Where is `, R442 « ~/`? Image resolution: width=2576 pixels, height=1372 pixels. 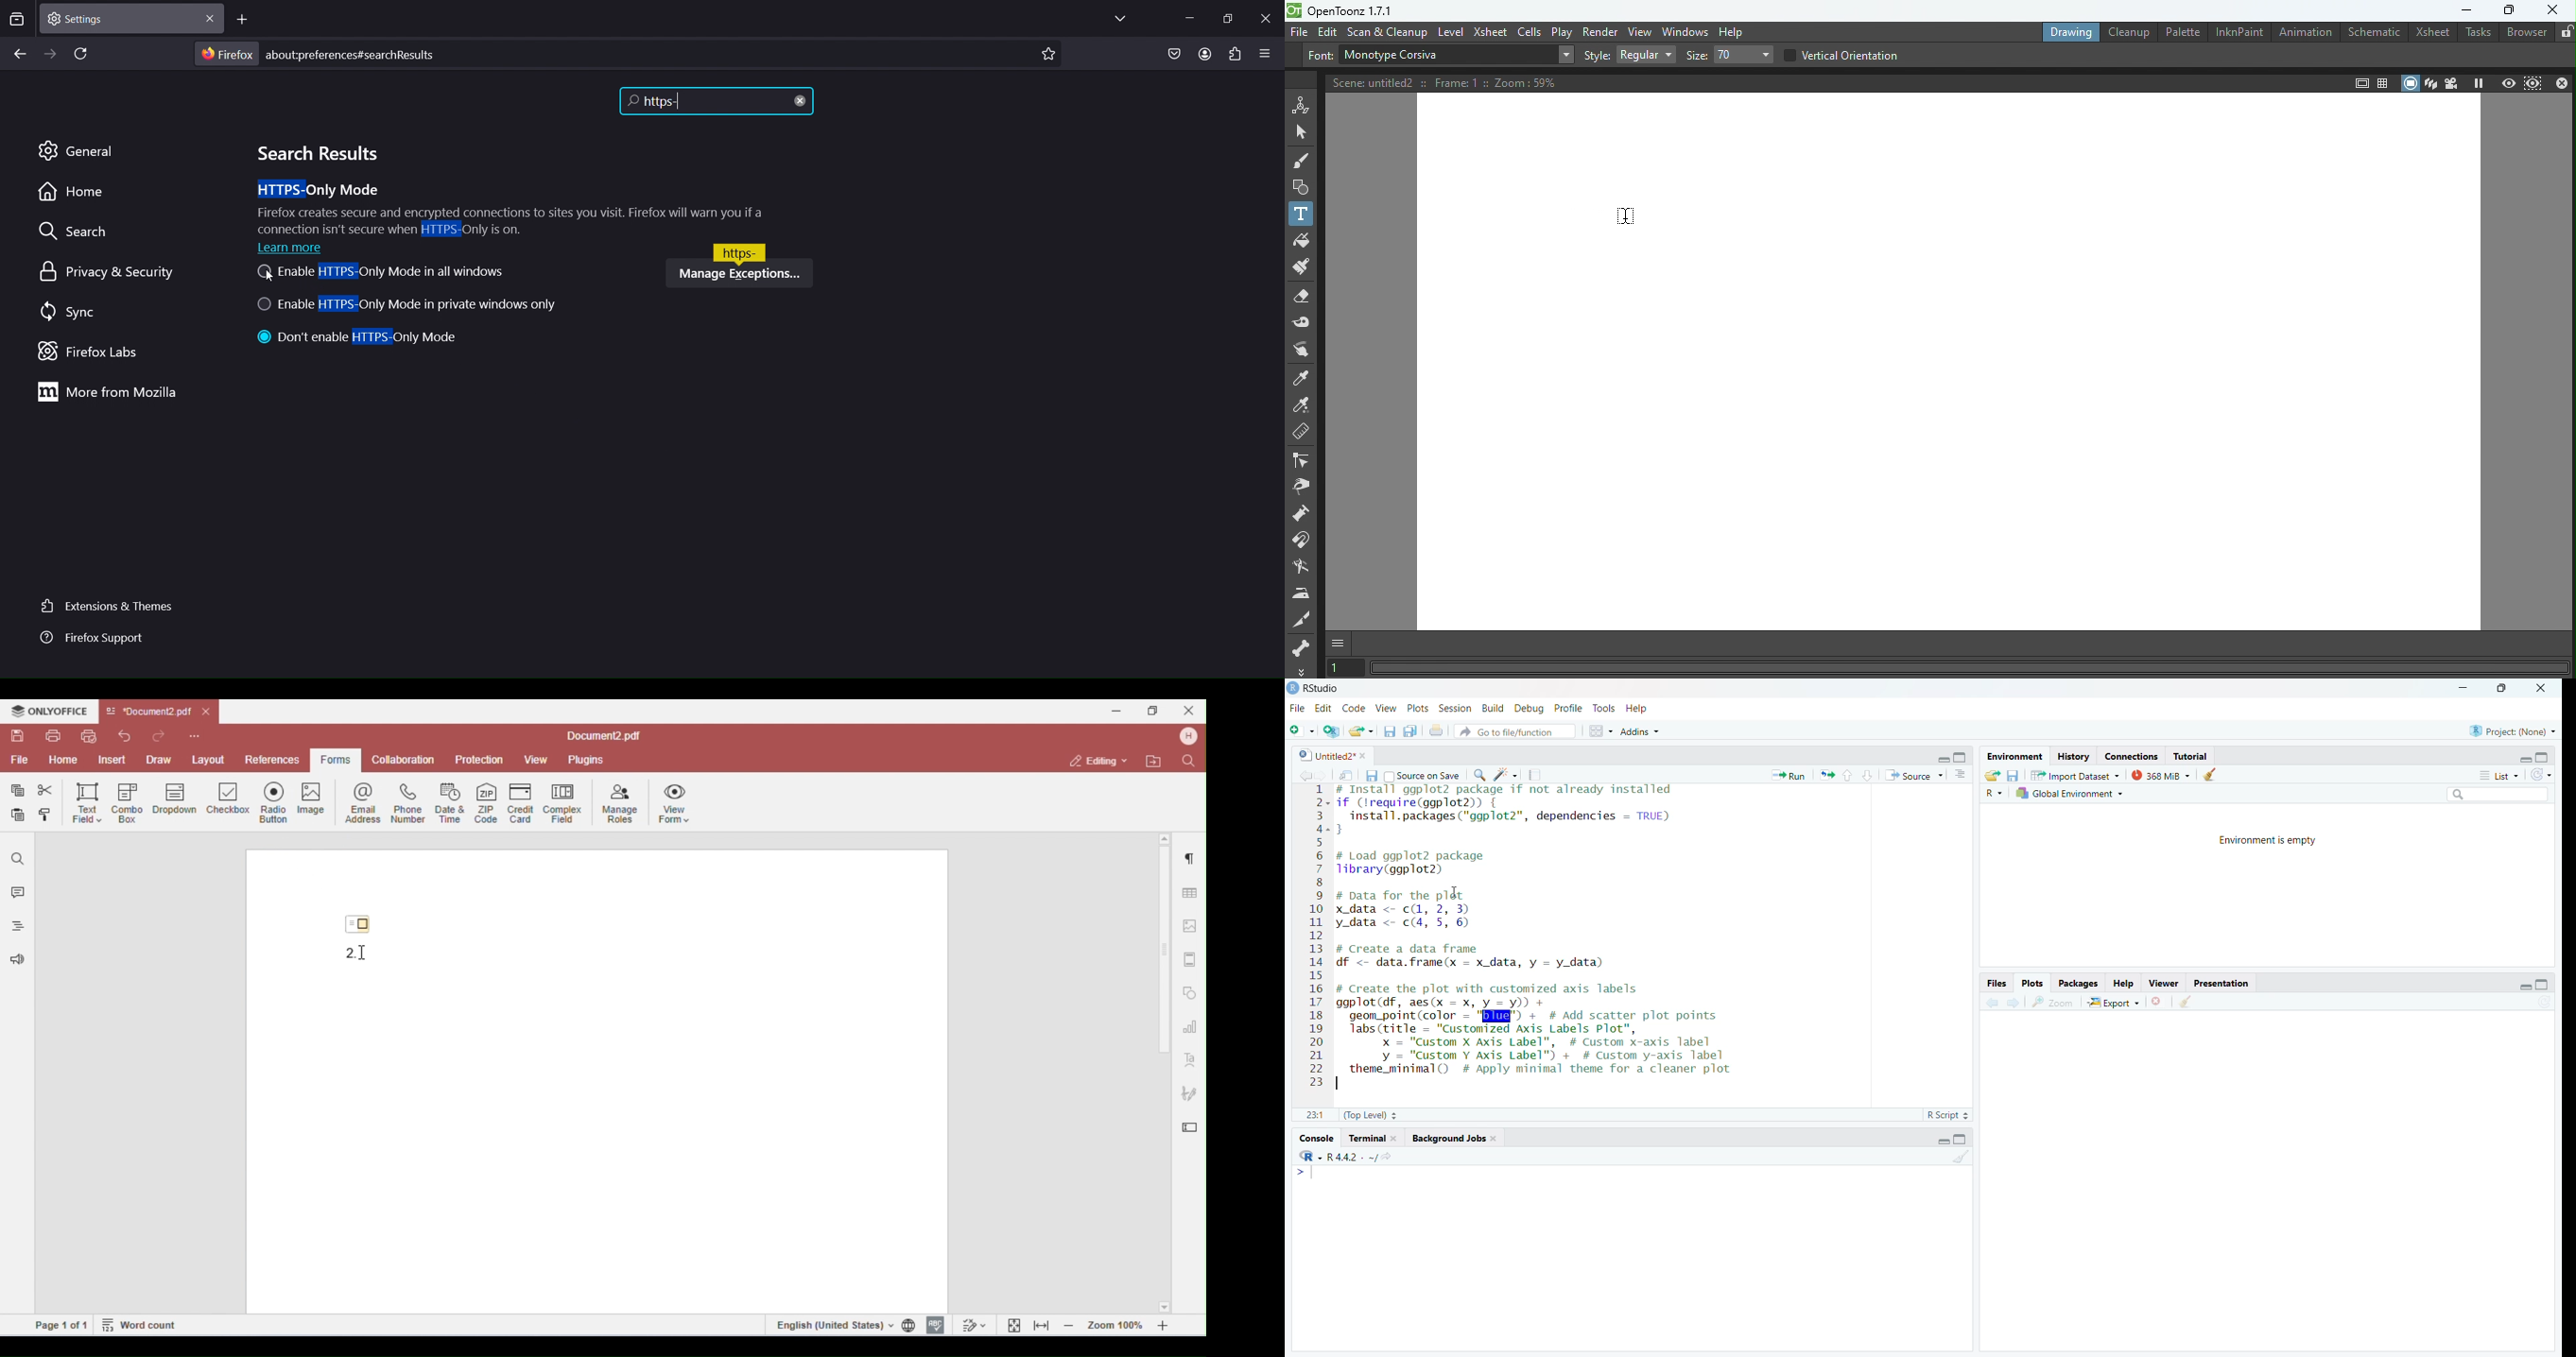
, R442 « ~/ is located at coordinates (1345, 1155).